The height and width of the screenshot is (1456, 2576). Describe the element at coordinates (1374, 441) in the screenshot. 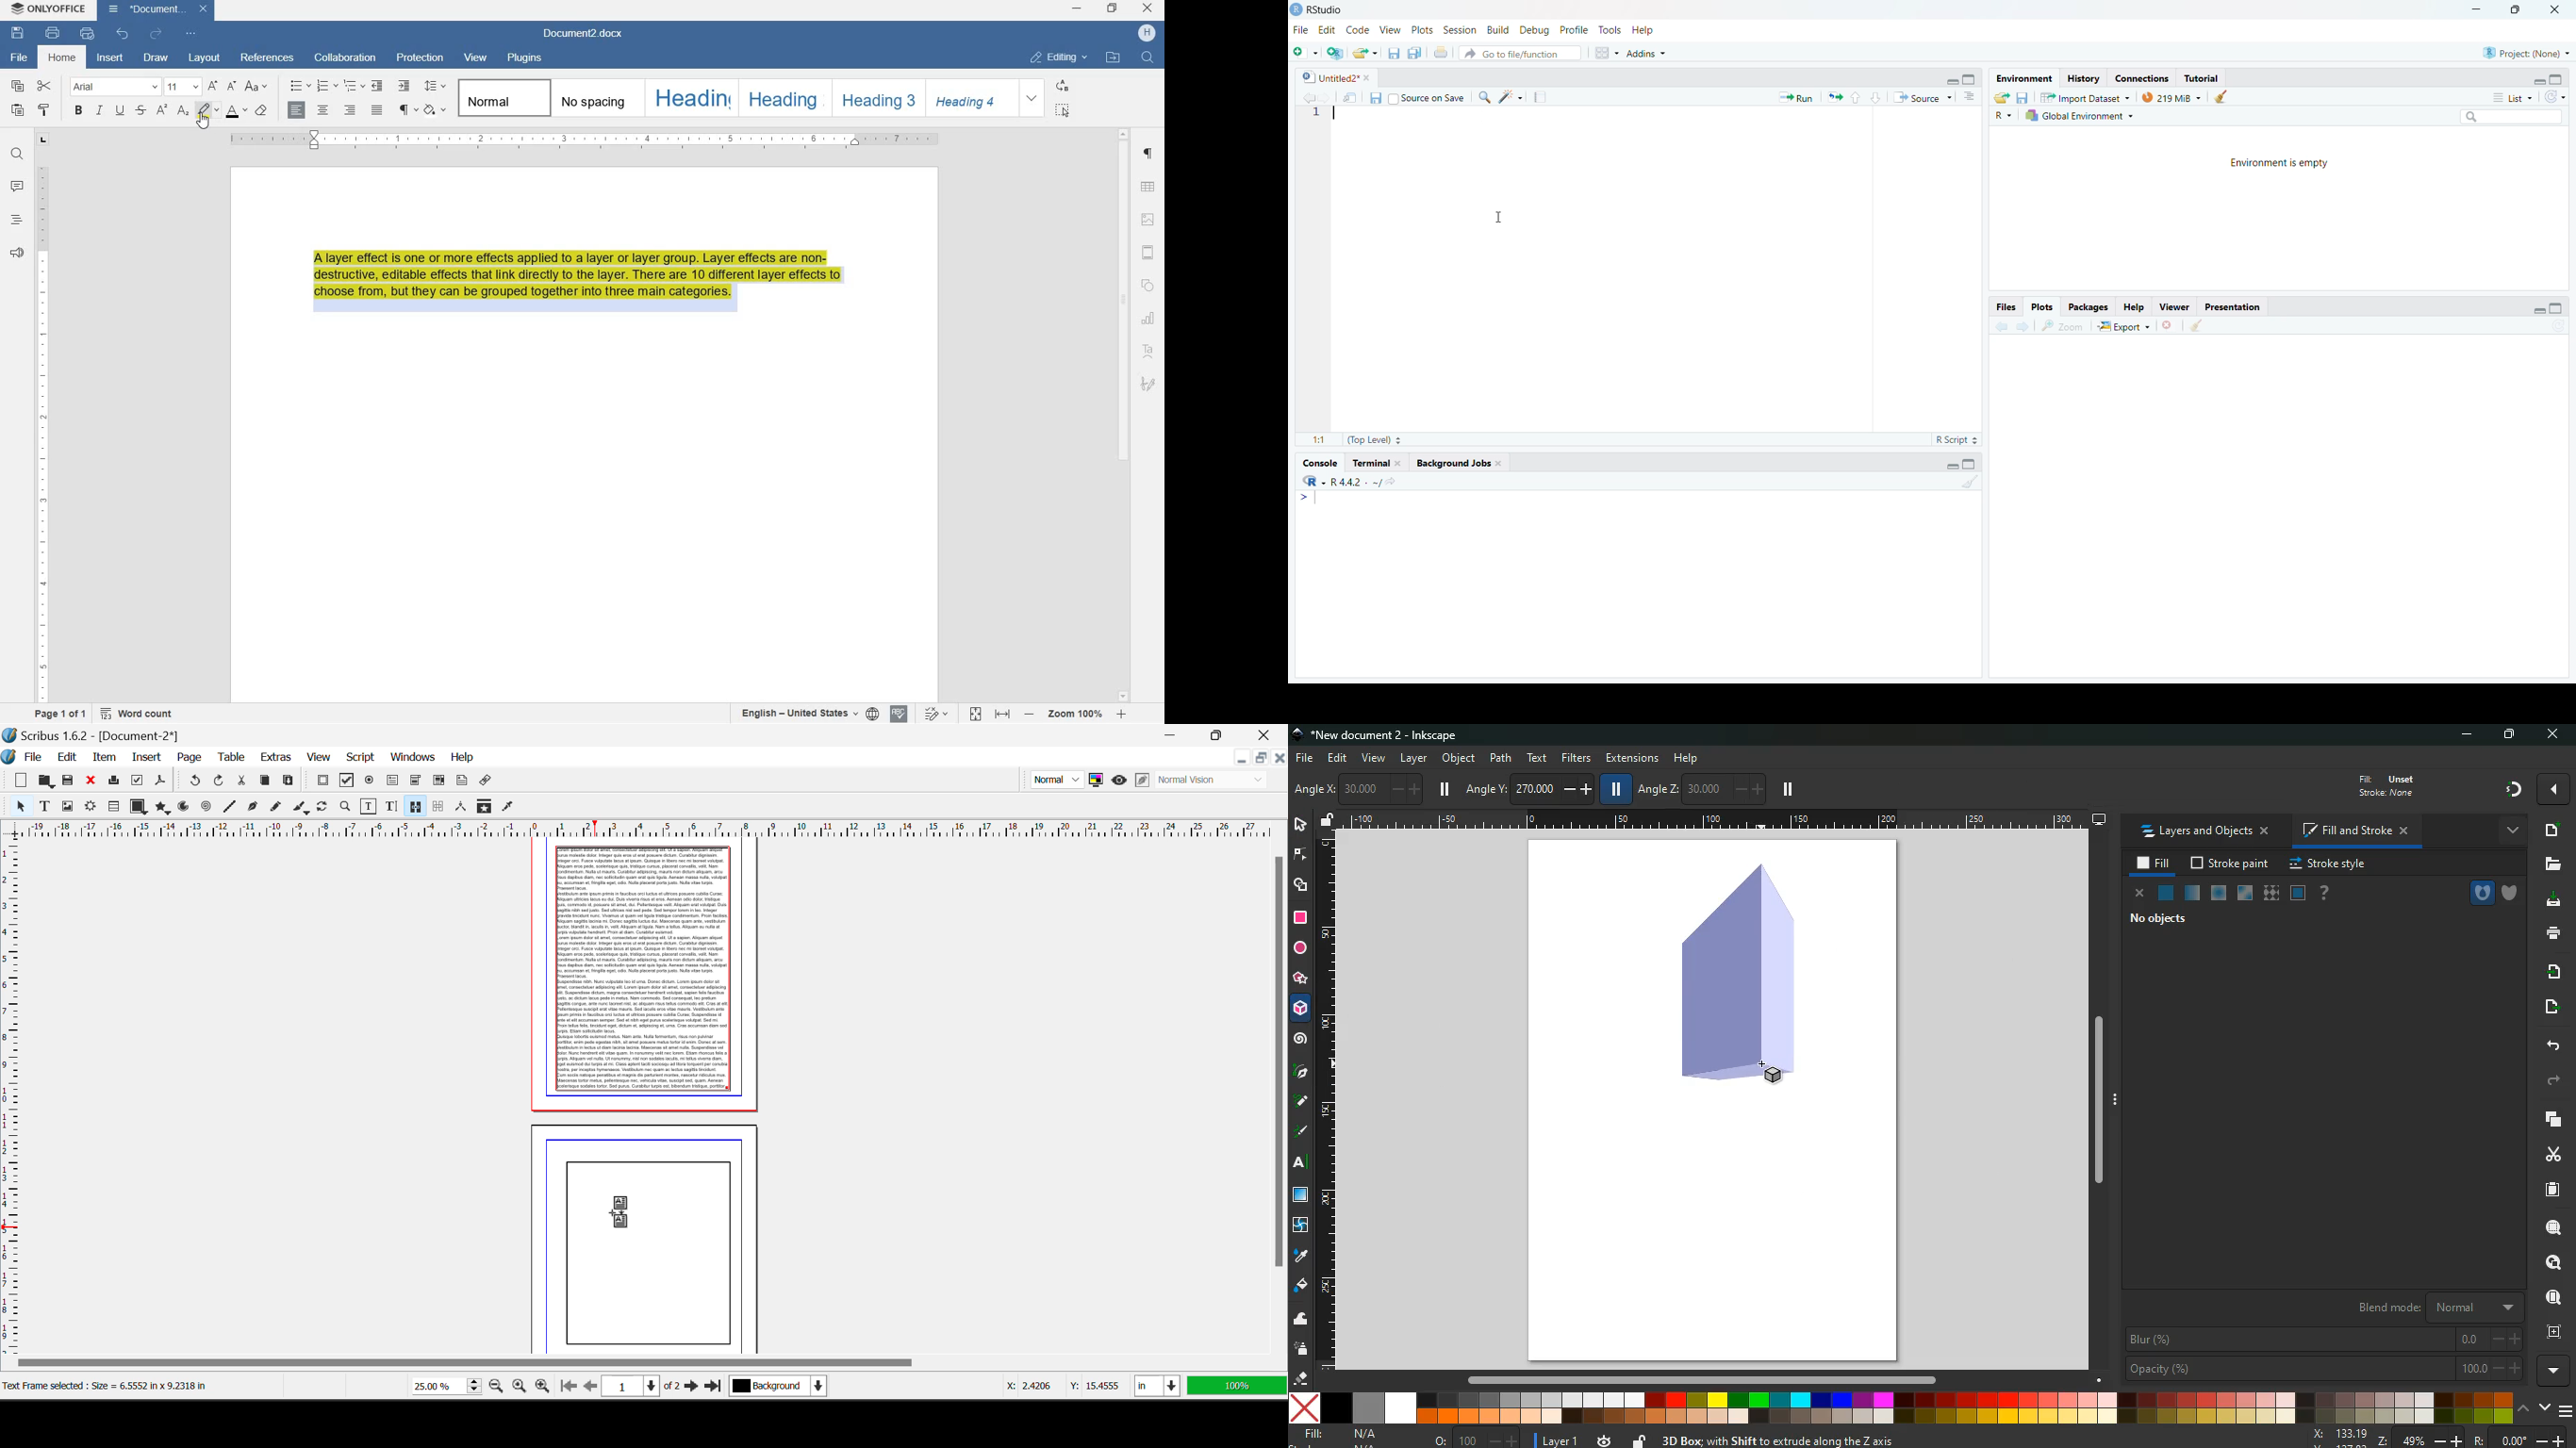

I see `(Top Level)` at that location.